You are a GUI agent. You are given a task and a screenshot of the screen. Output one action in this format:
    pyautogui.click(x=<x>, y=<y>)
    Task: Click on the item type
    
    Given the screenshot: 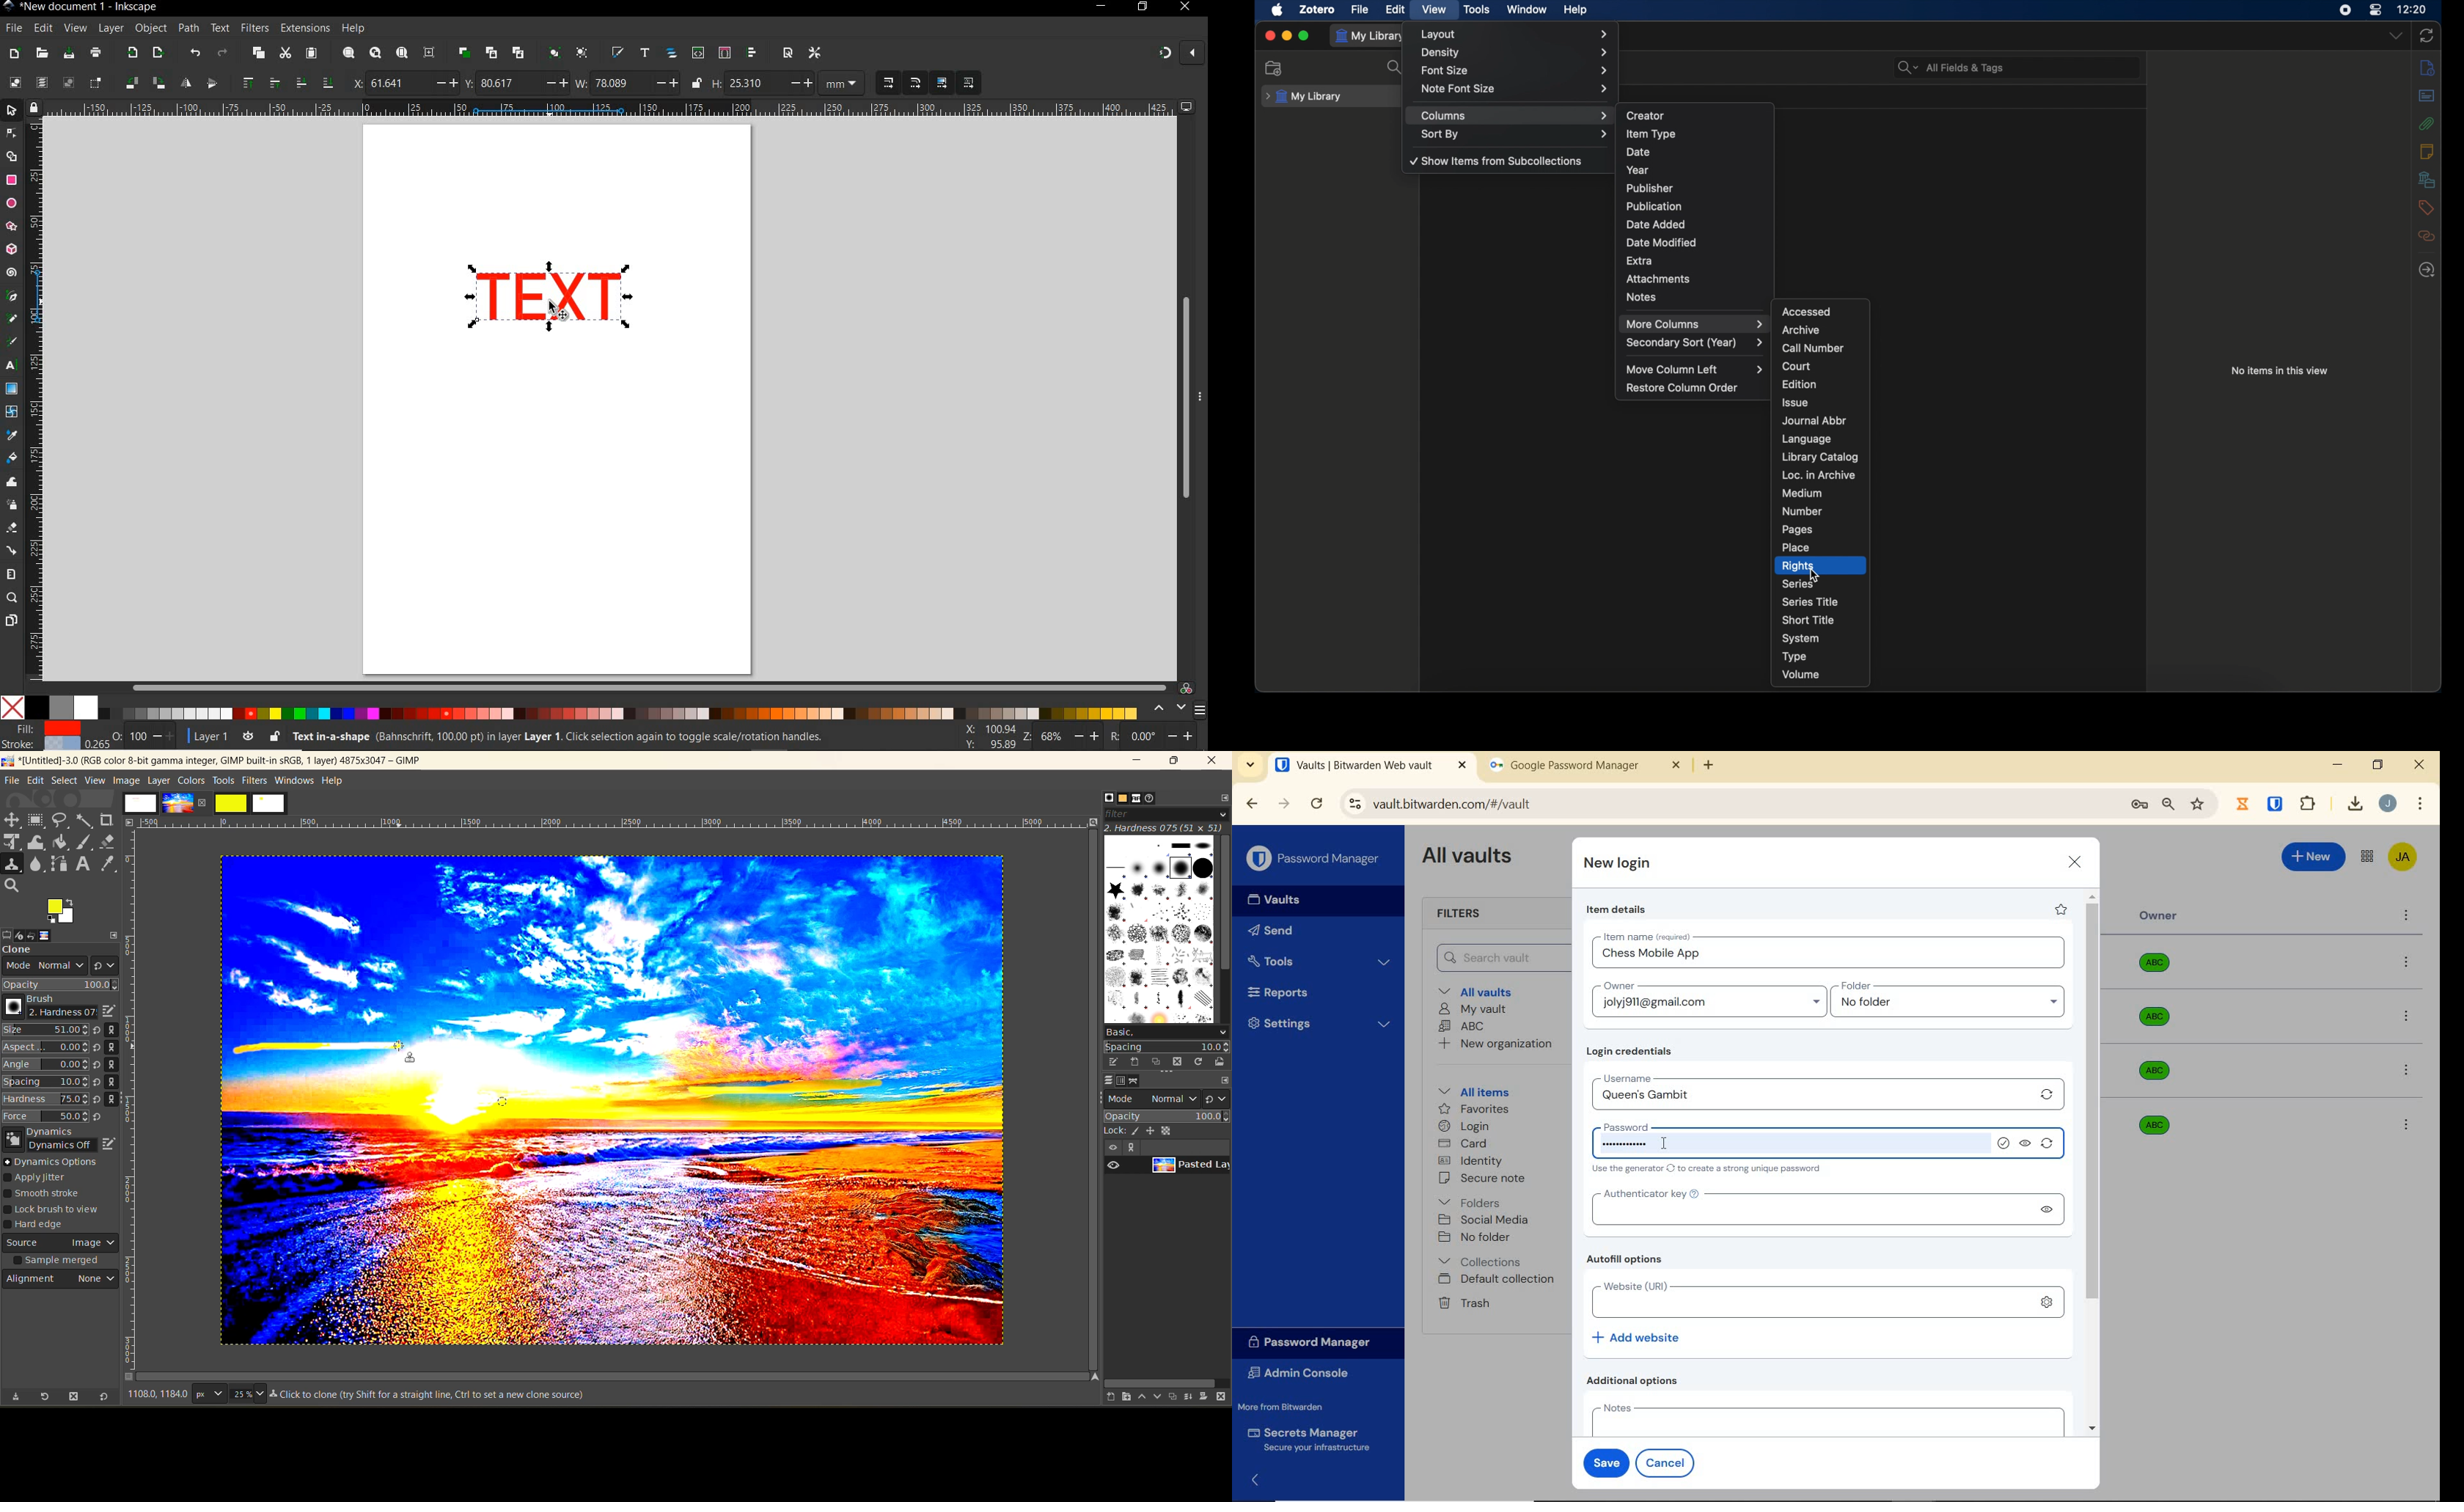 What is the action you would take?
    pyautogui.click(x=1650, y=133)
    